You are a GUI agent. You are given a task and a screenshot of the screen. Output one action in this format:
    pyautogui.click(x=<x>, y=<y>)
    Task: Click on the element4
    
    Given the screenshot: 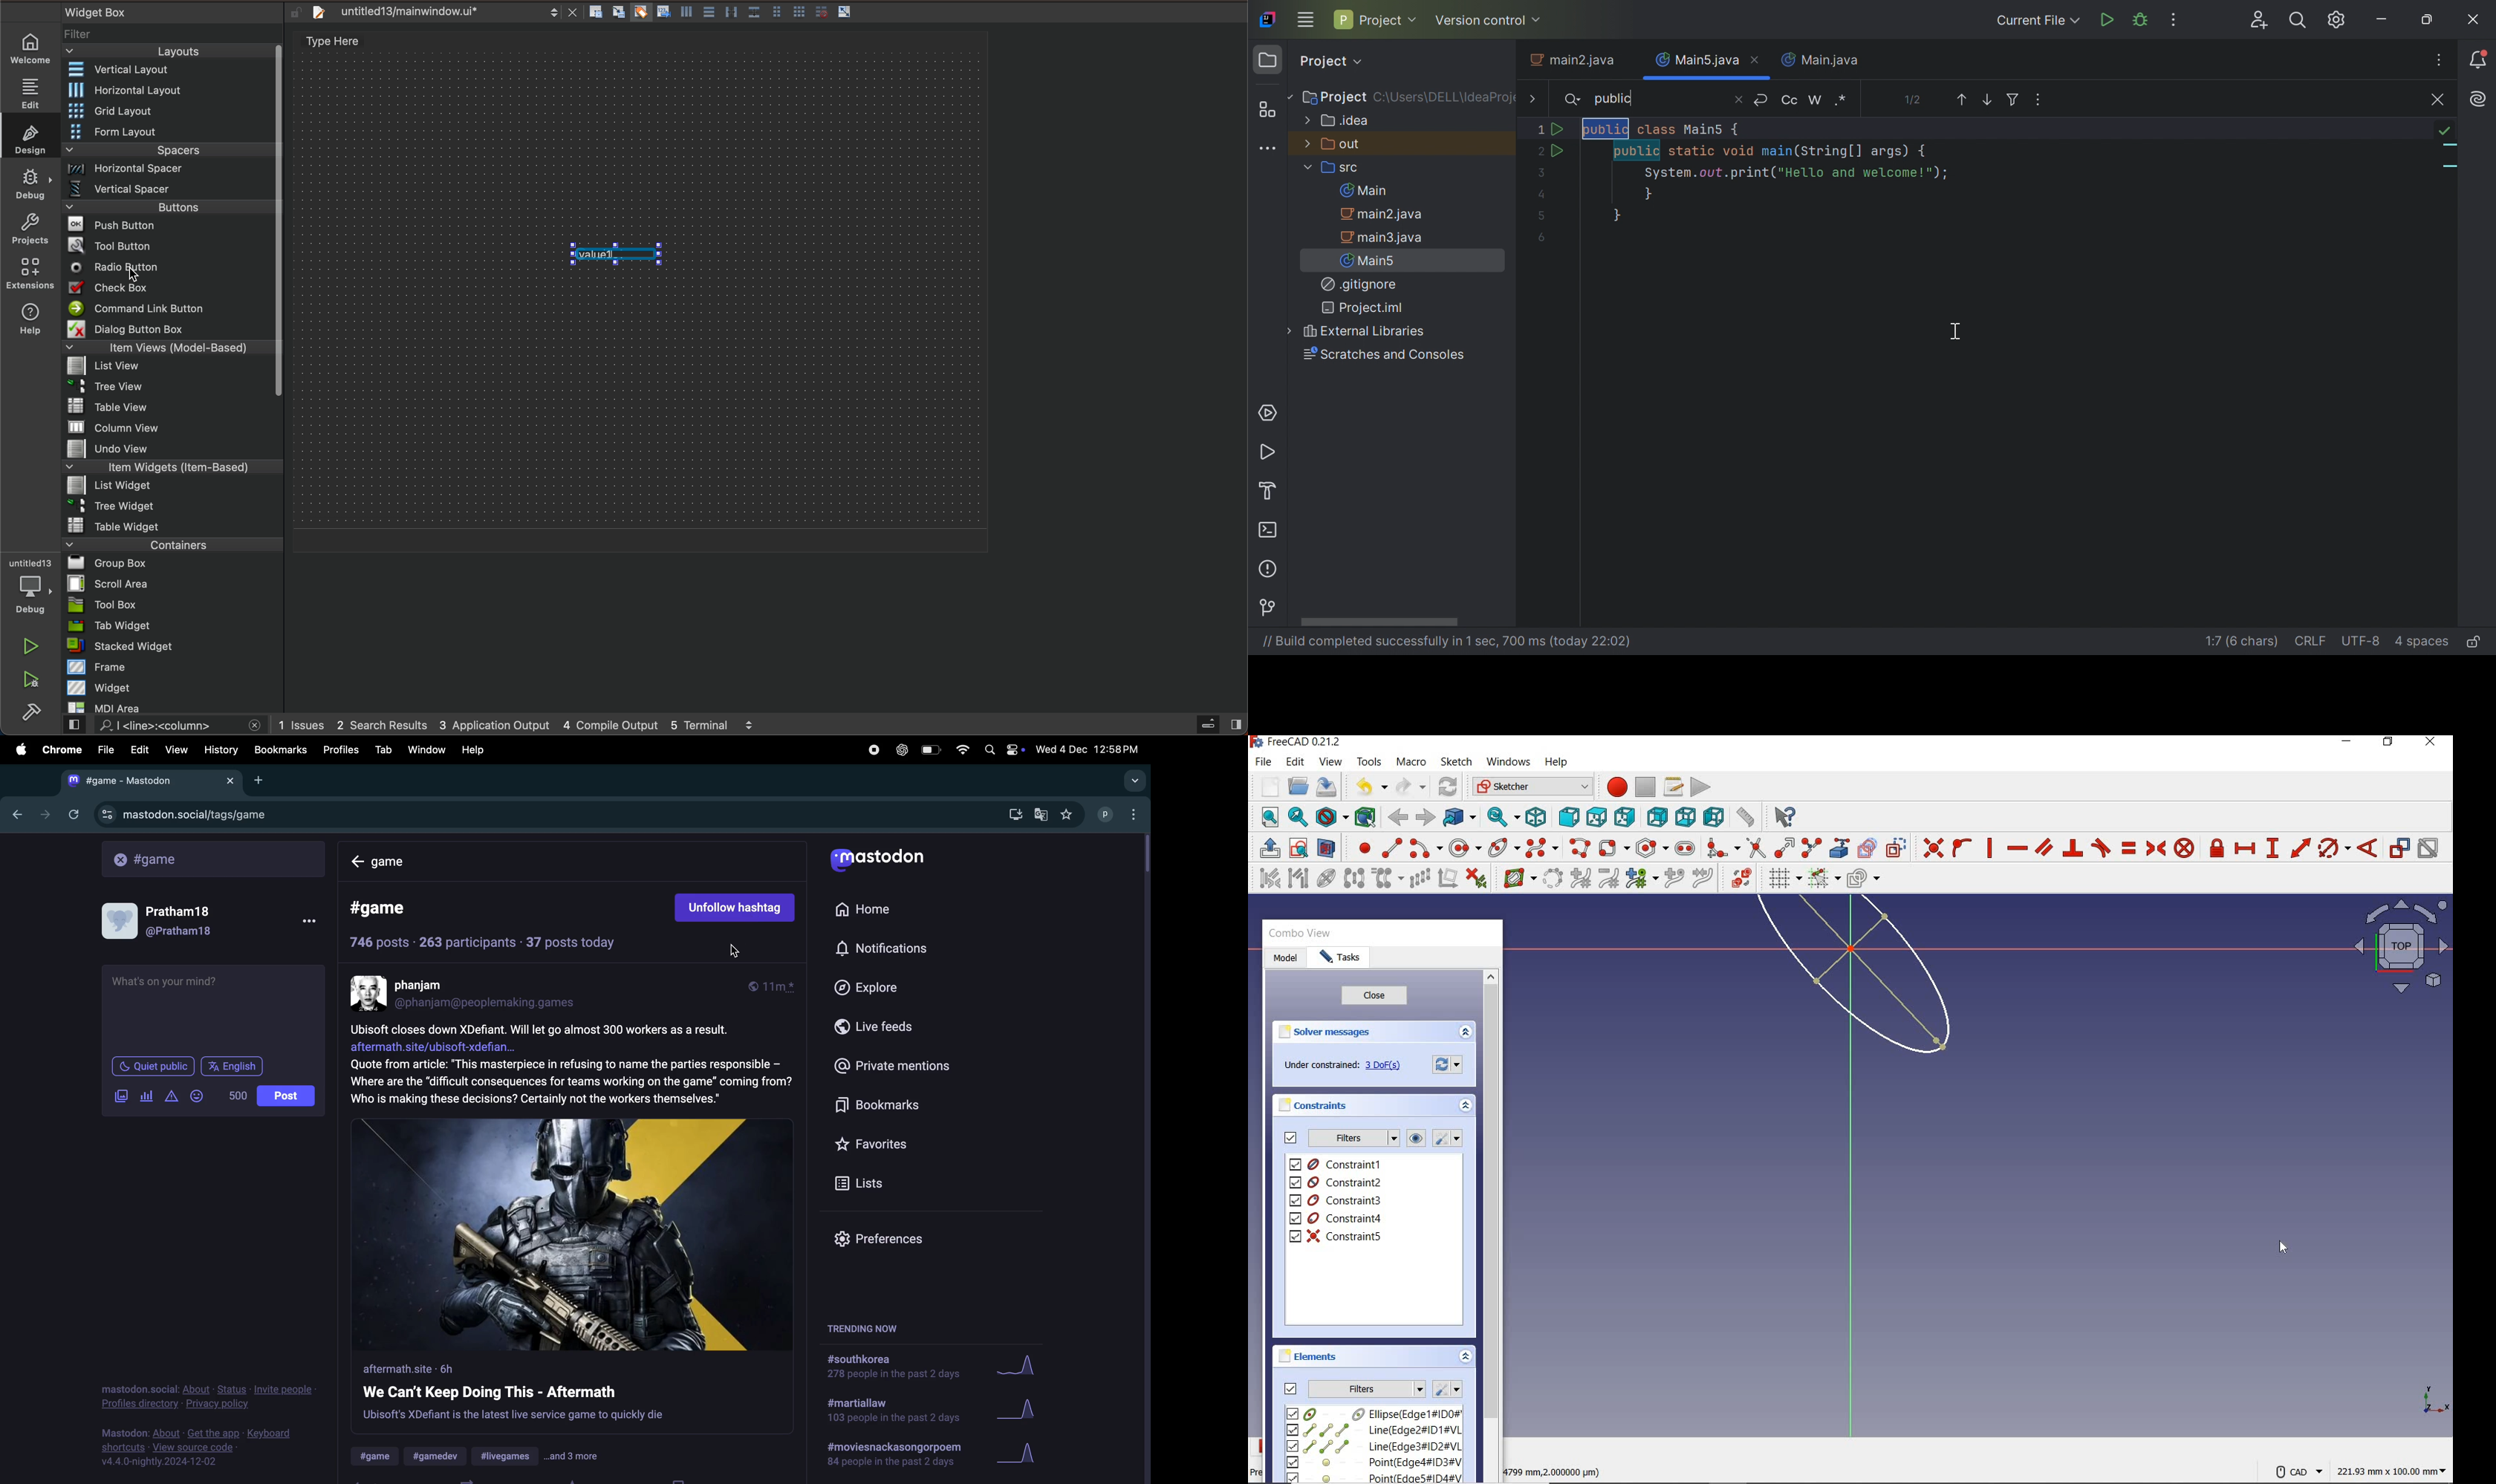 What is the action you would take?
    pyautogui.click(x=1374, y=1462)
    